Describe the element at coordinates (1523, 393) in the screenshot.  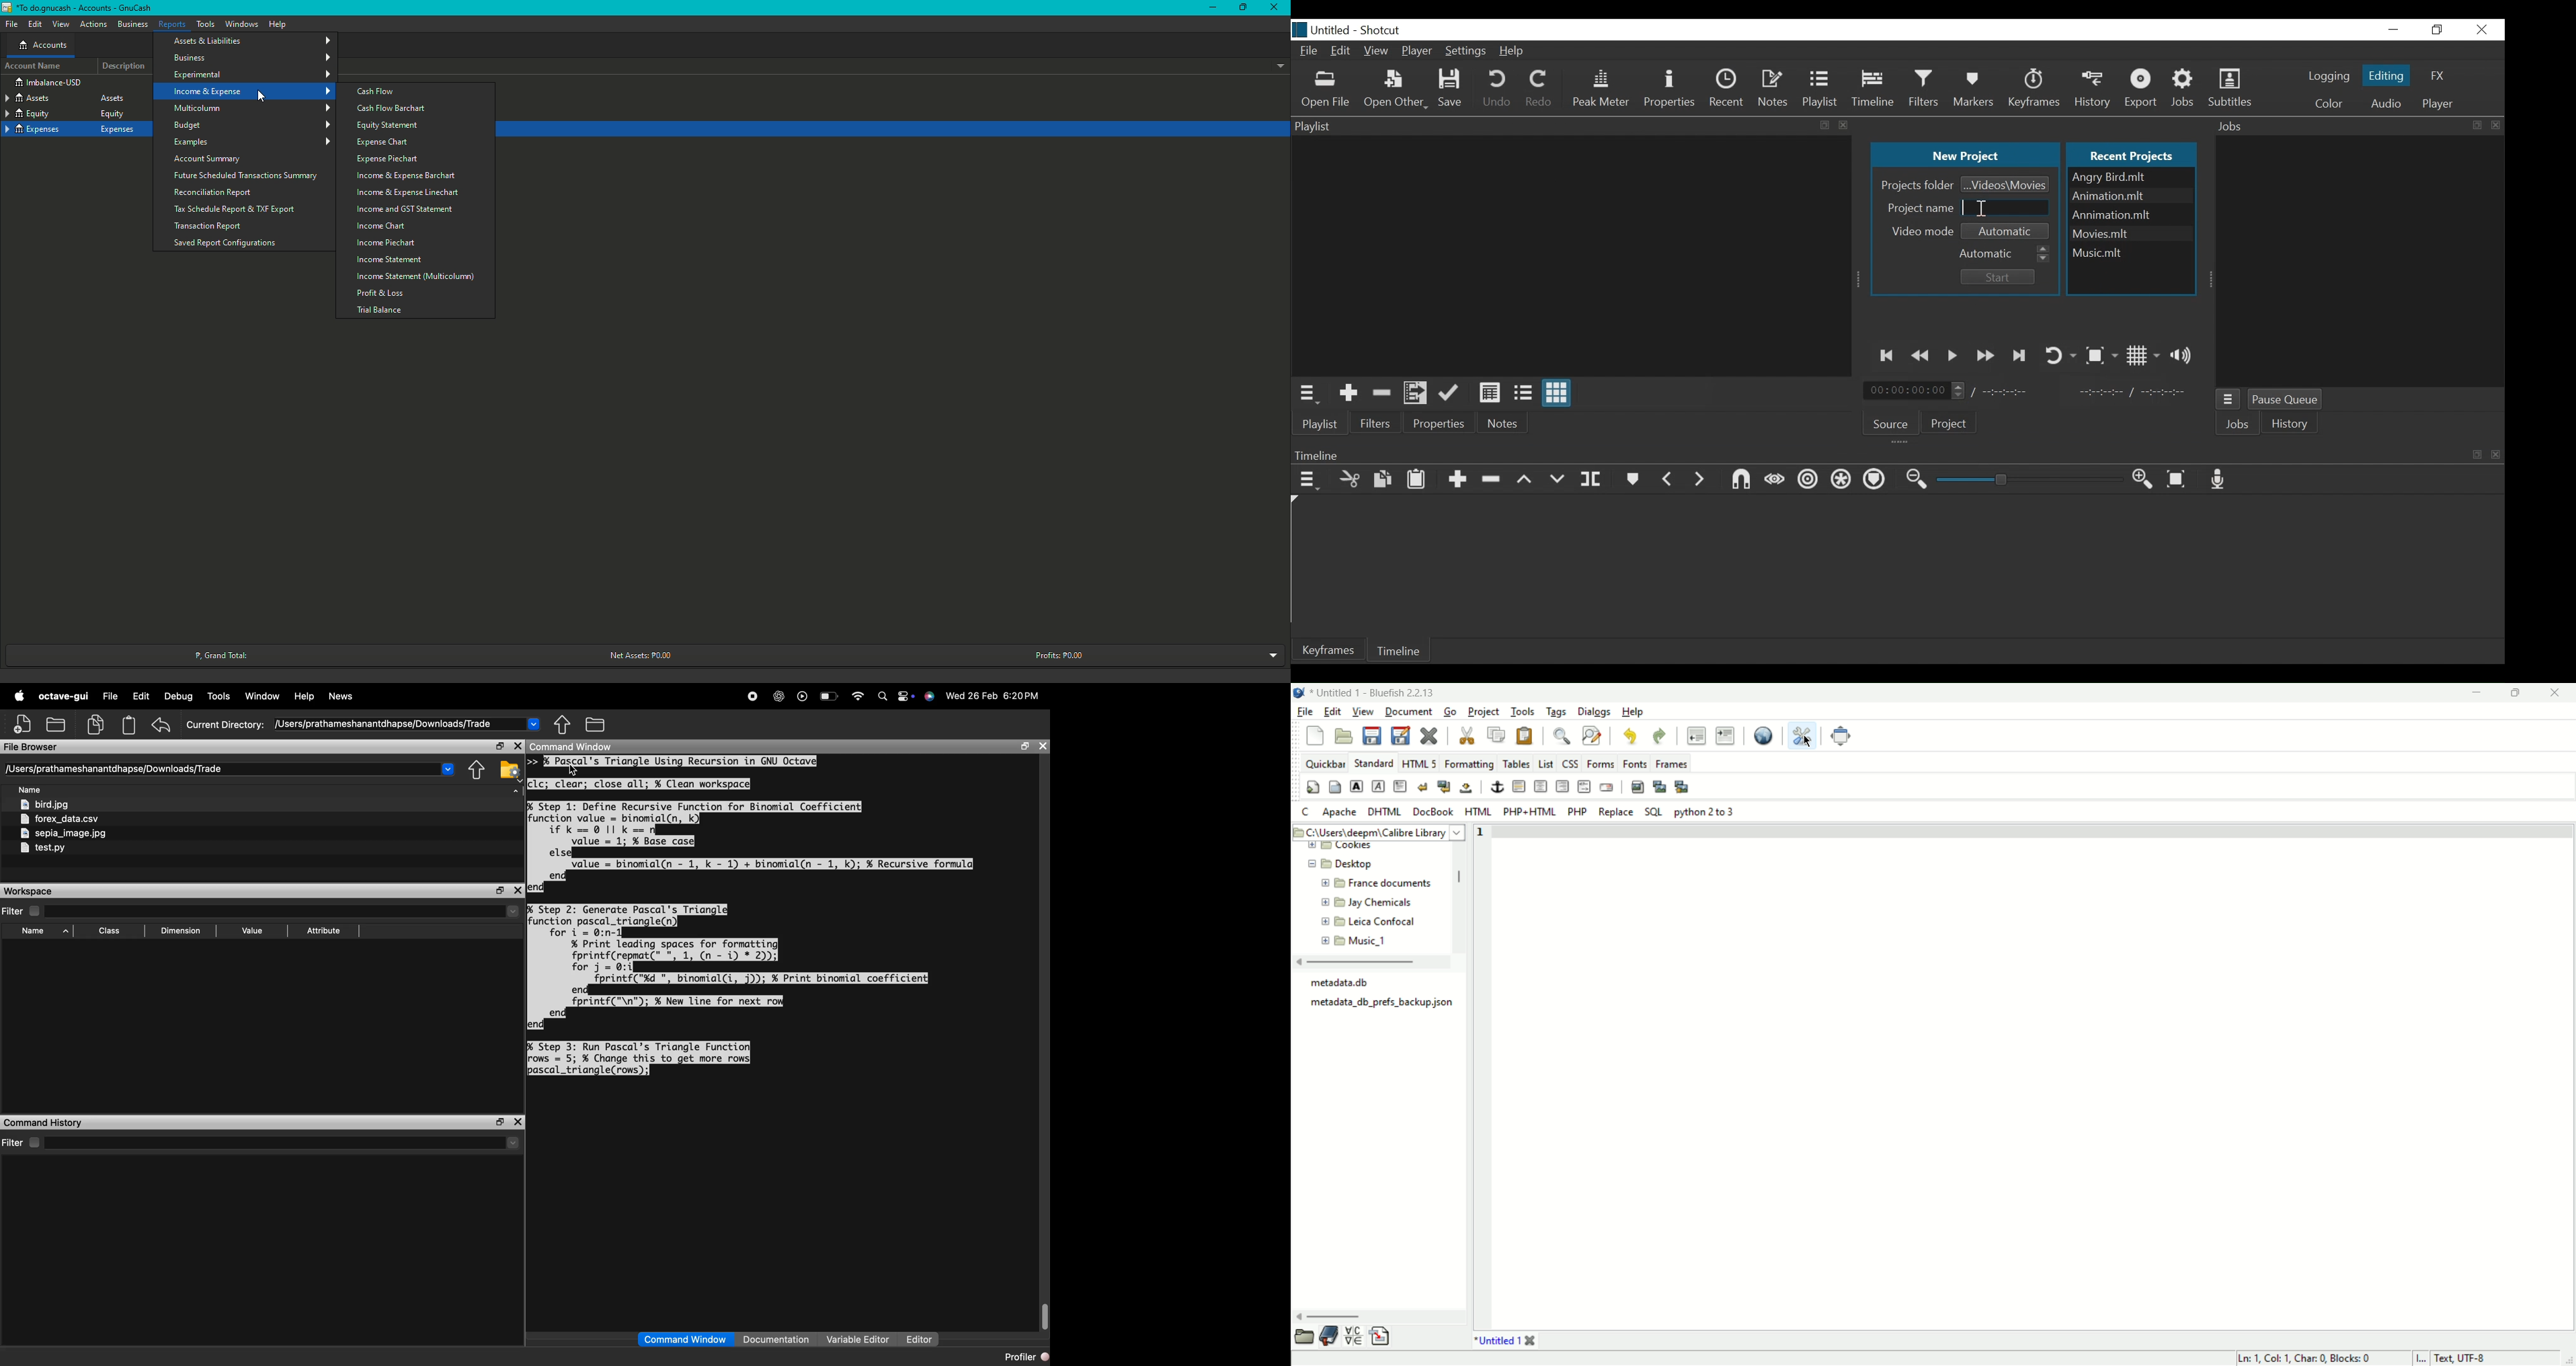
I see `View as file` at that location.